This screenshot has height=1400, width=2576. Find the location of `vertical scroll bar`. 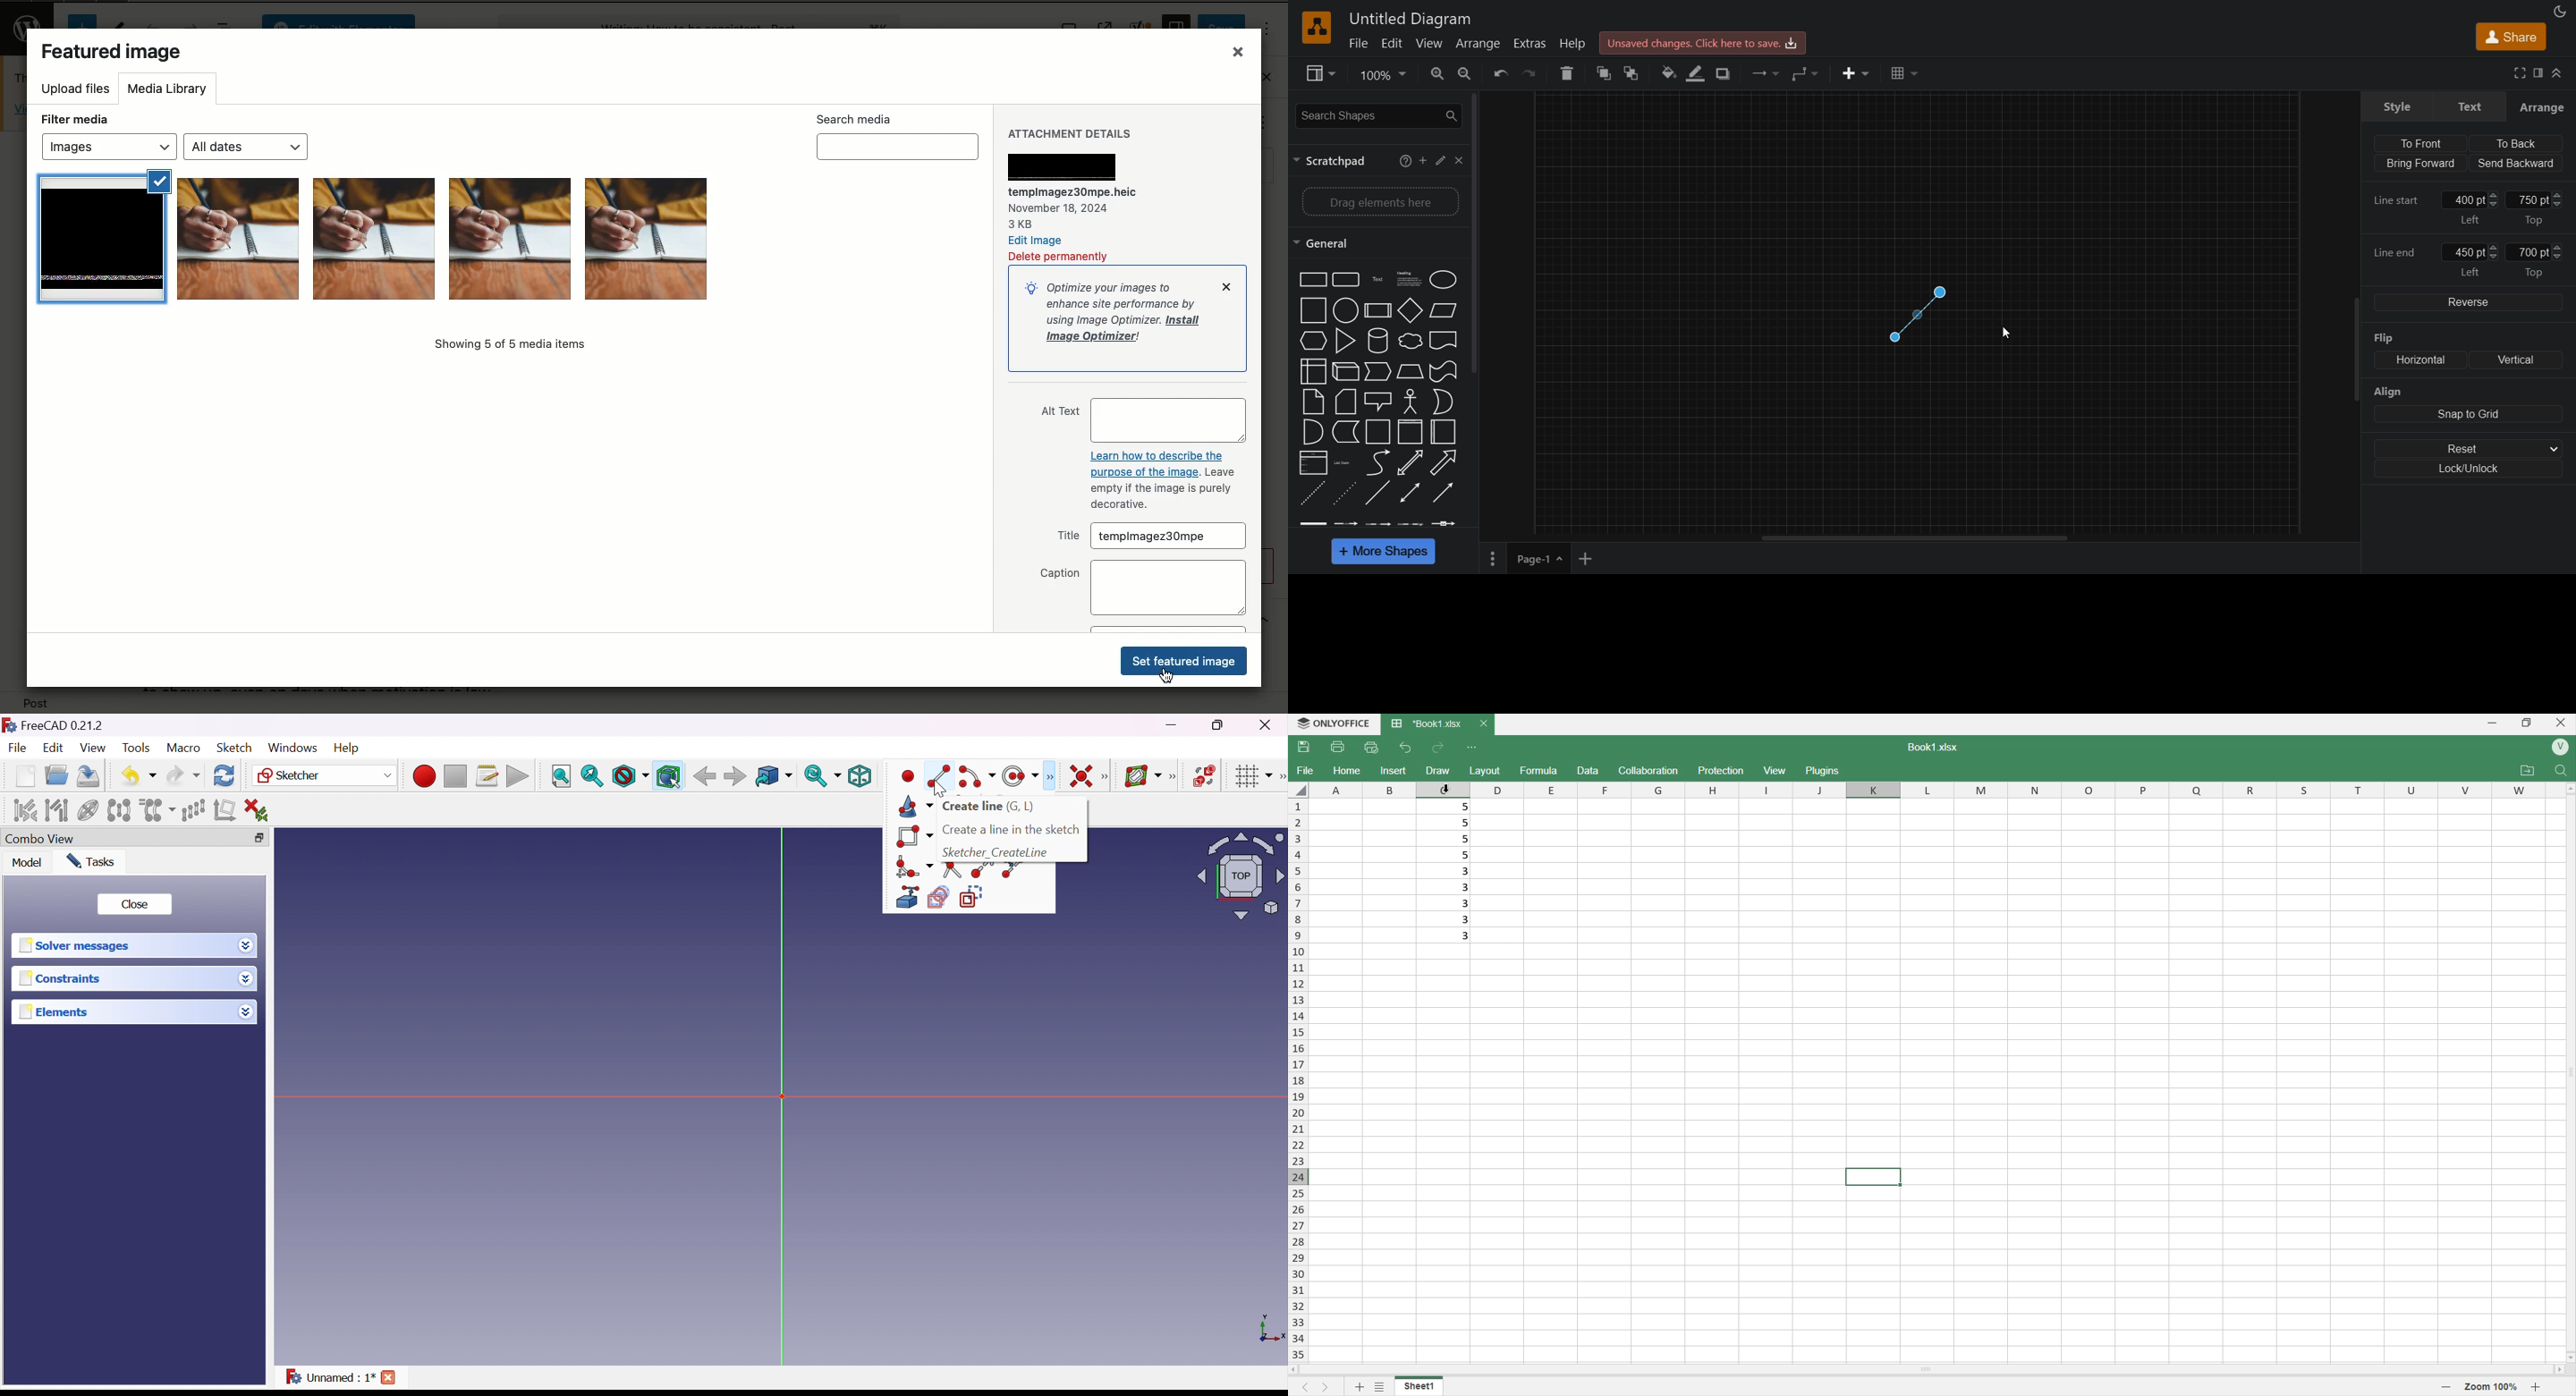

vertical scroll bar is located at coordinates (1478, 234).